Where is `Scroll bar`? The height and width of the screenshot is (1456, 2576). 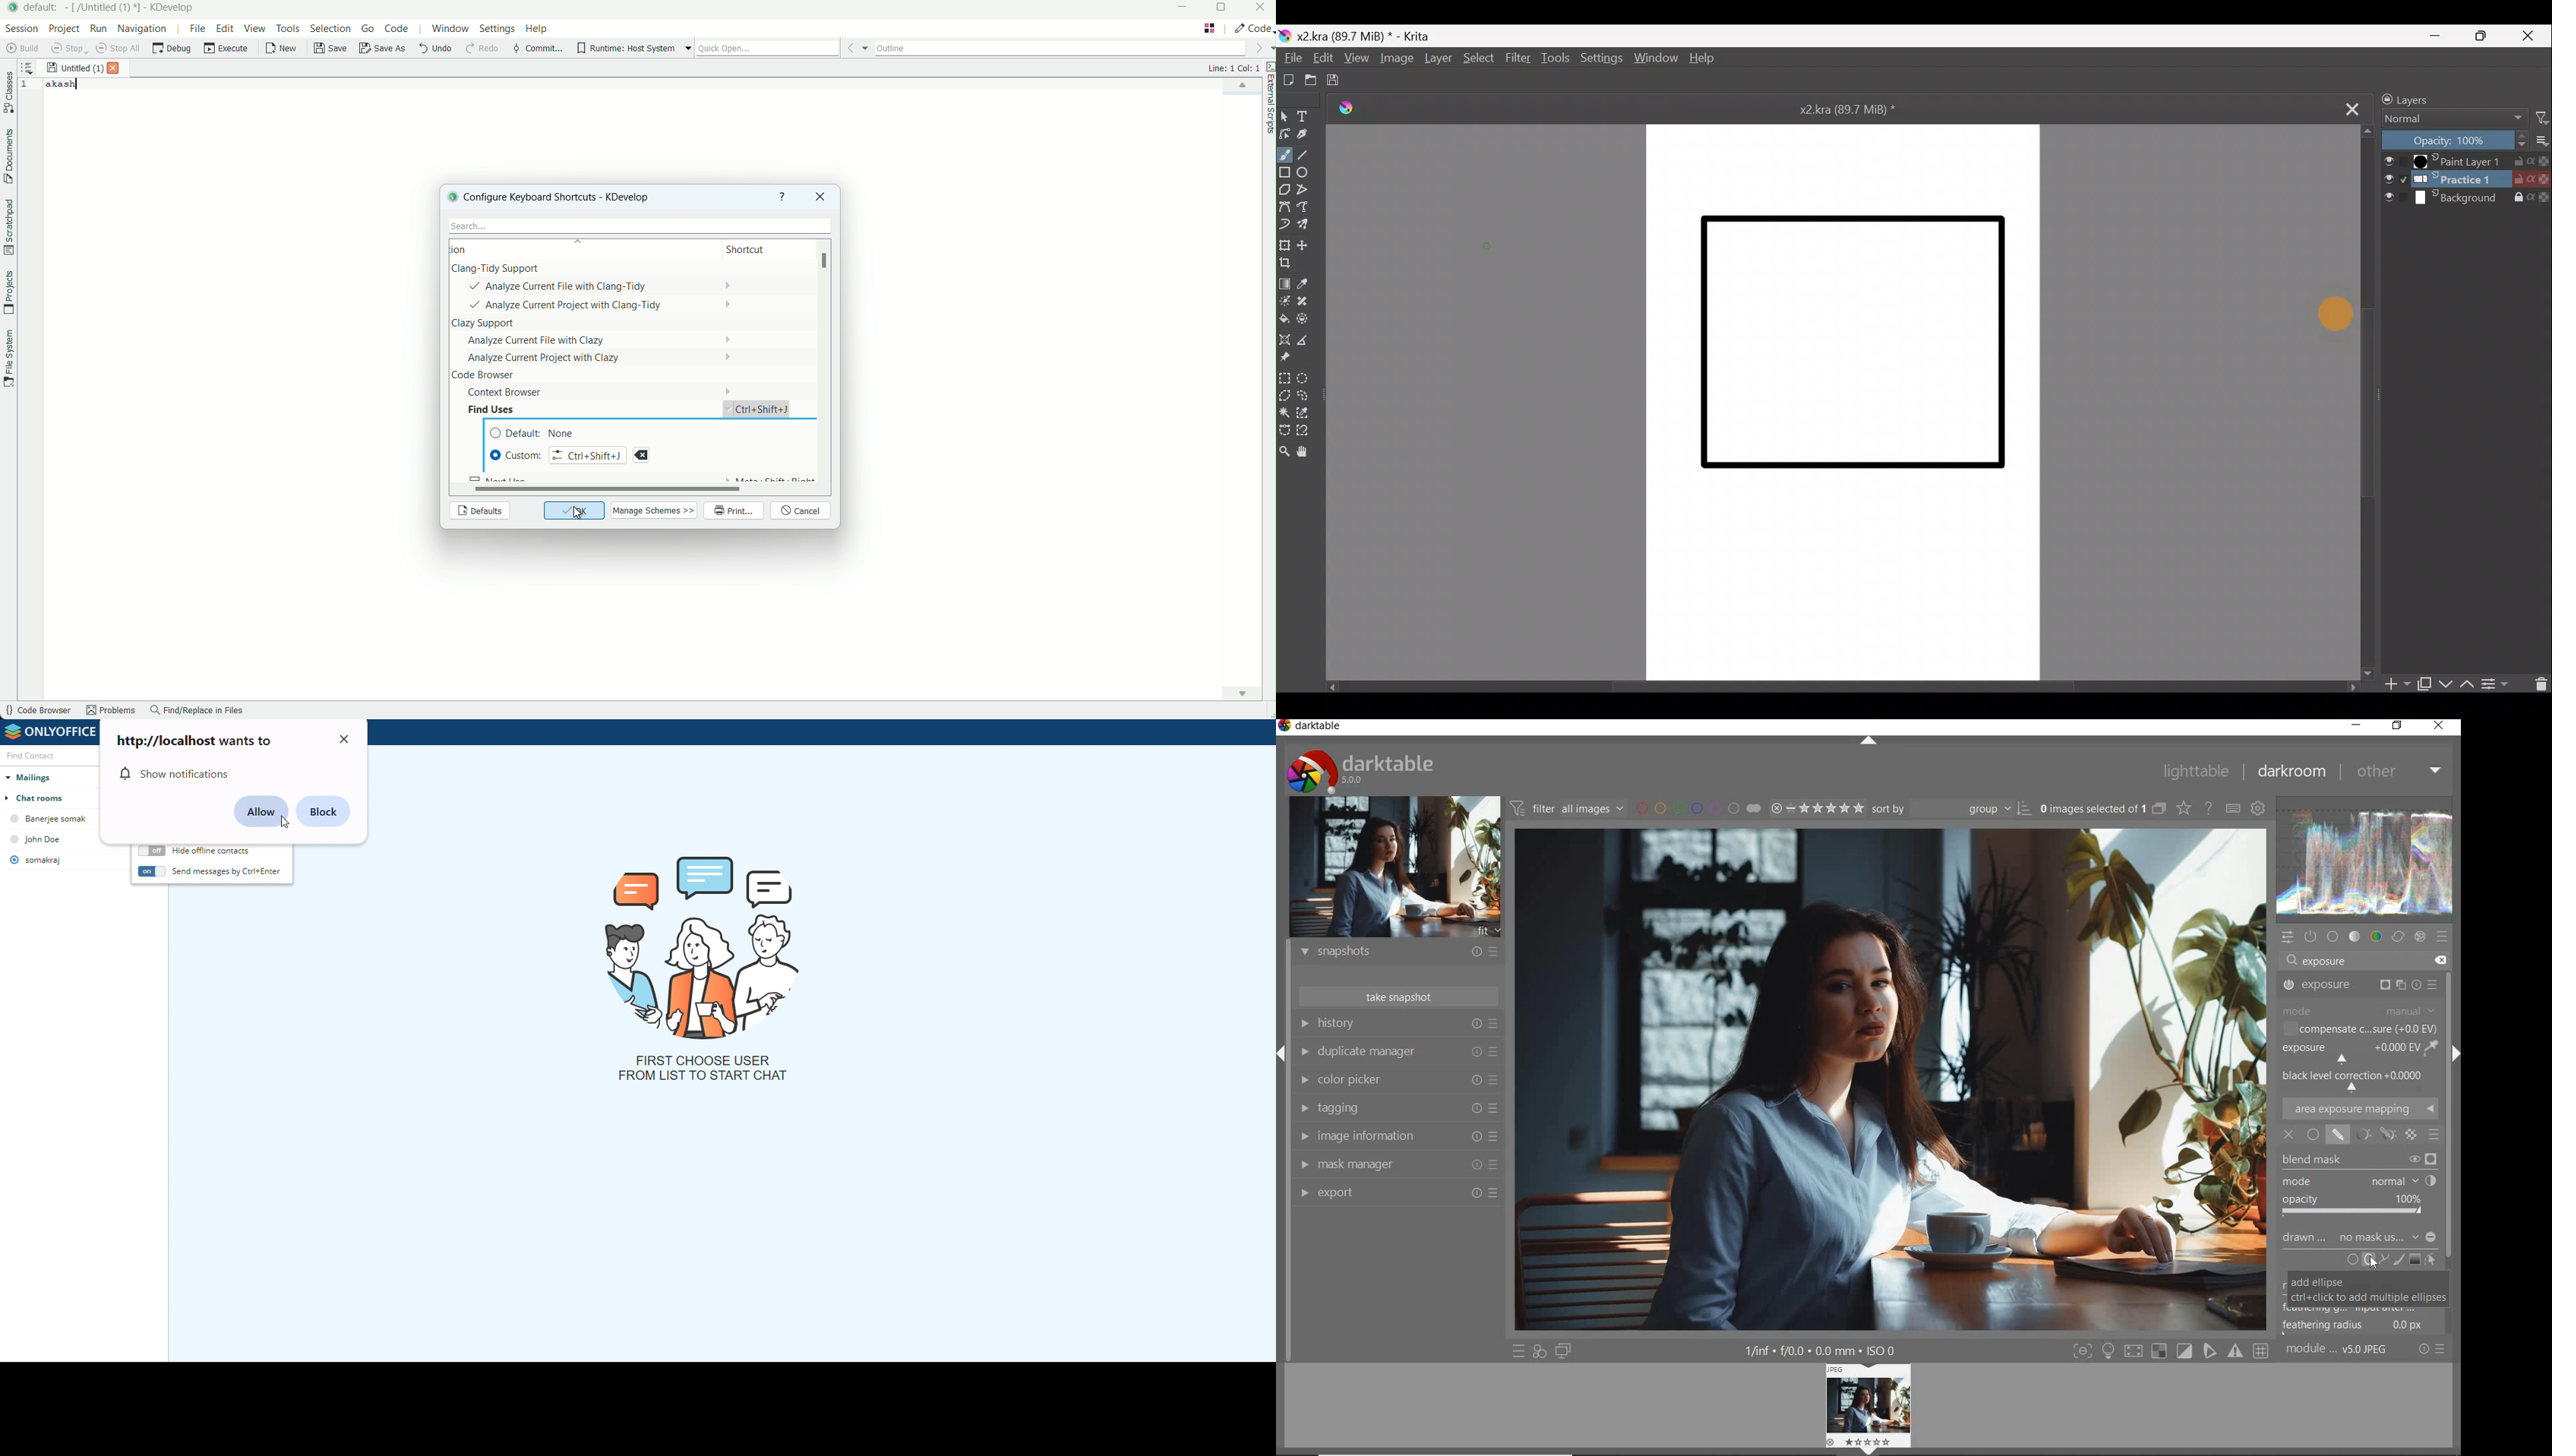
Scroll bar is located at coordinates (1844, 689).